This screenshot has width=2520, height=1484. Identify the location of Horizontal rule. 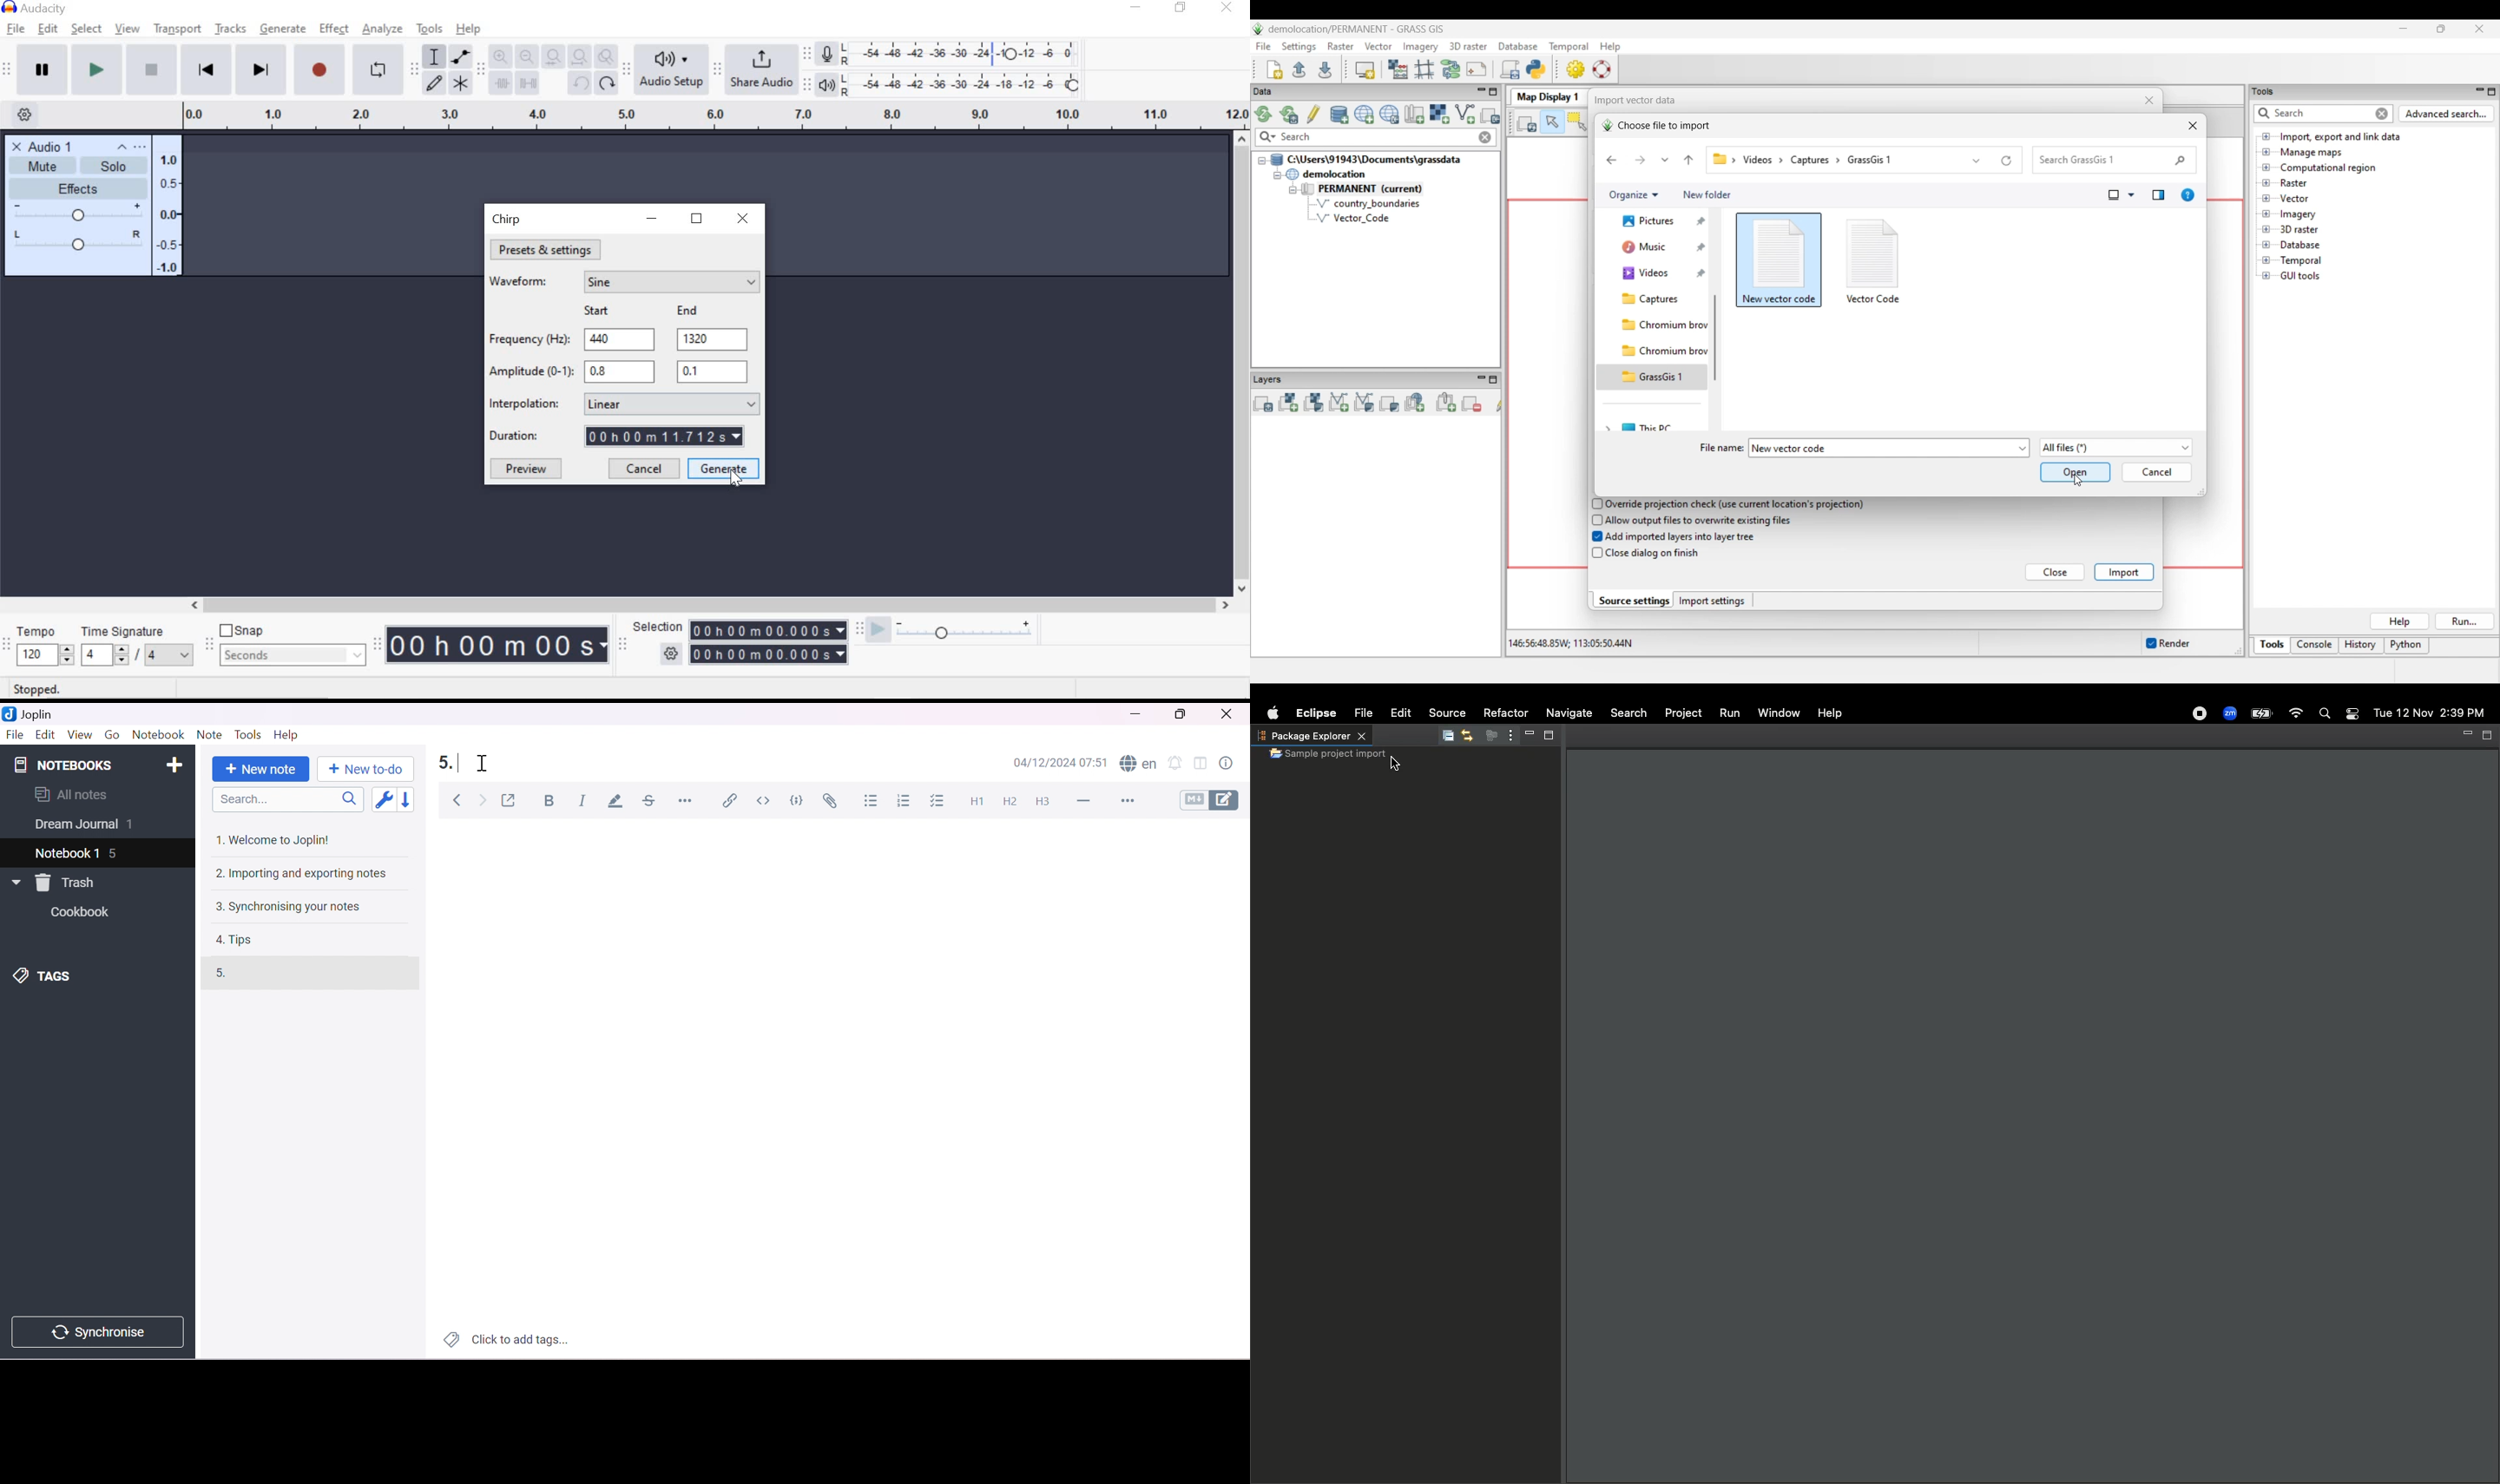
(685, 800).